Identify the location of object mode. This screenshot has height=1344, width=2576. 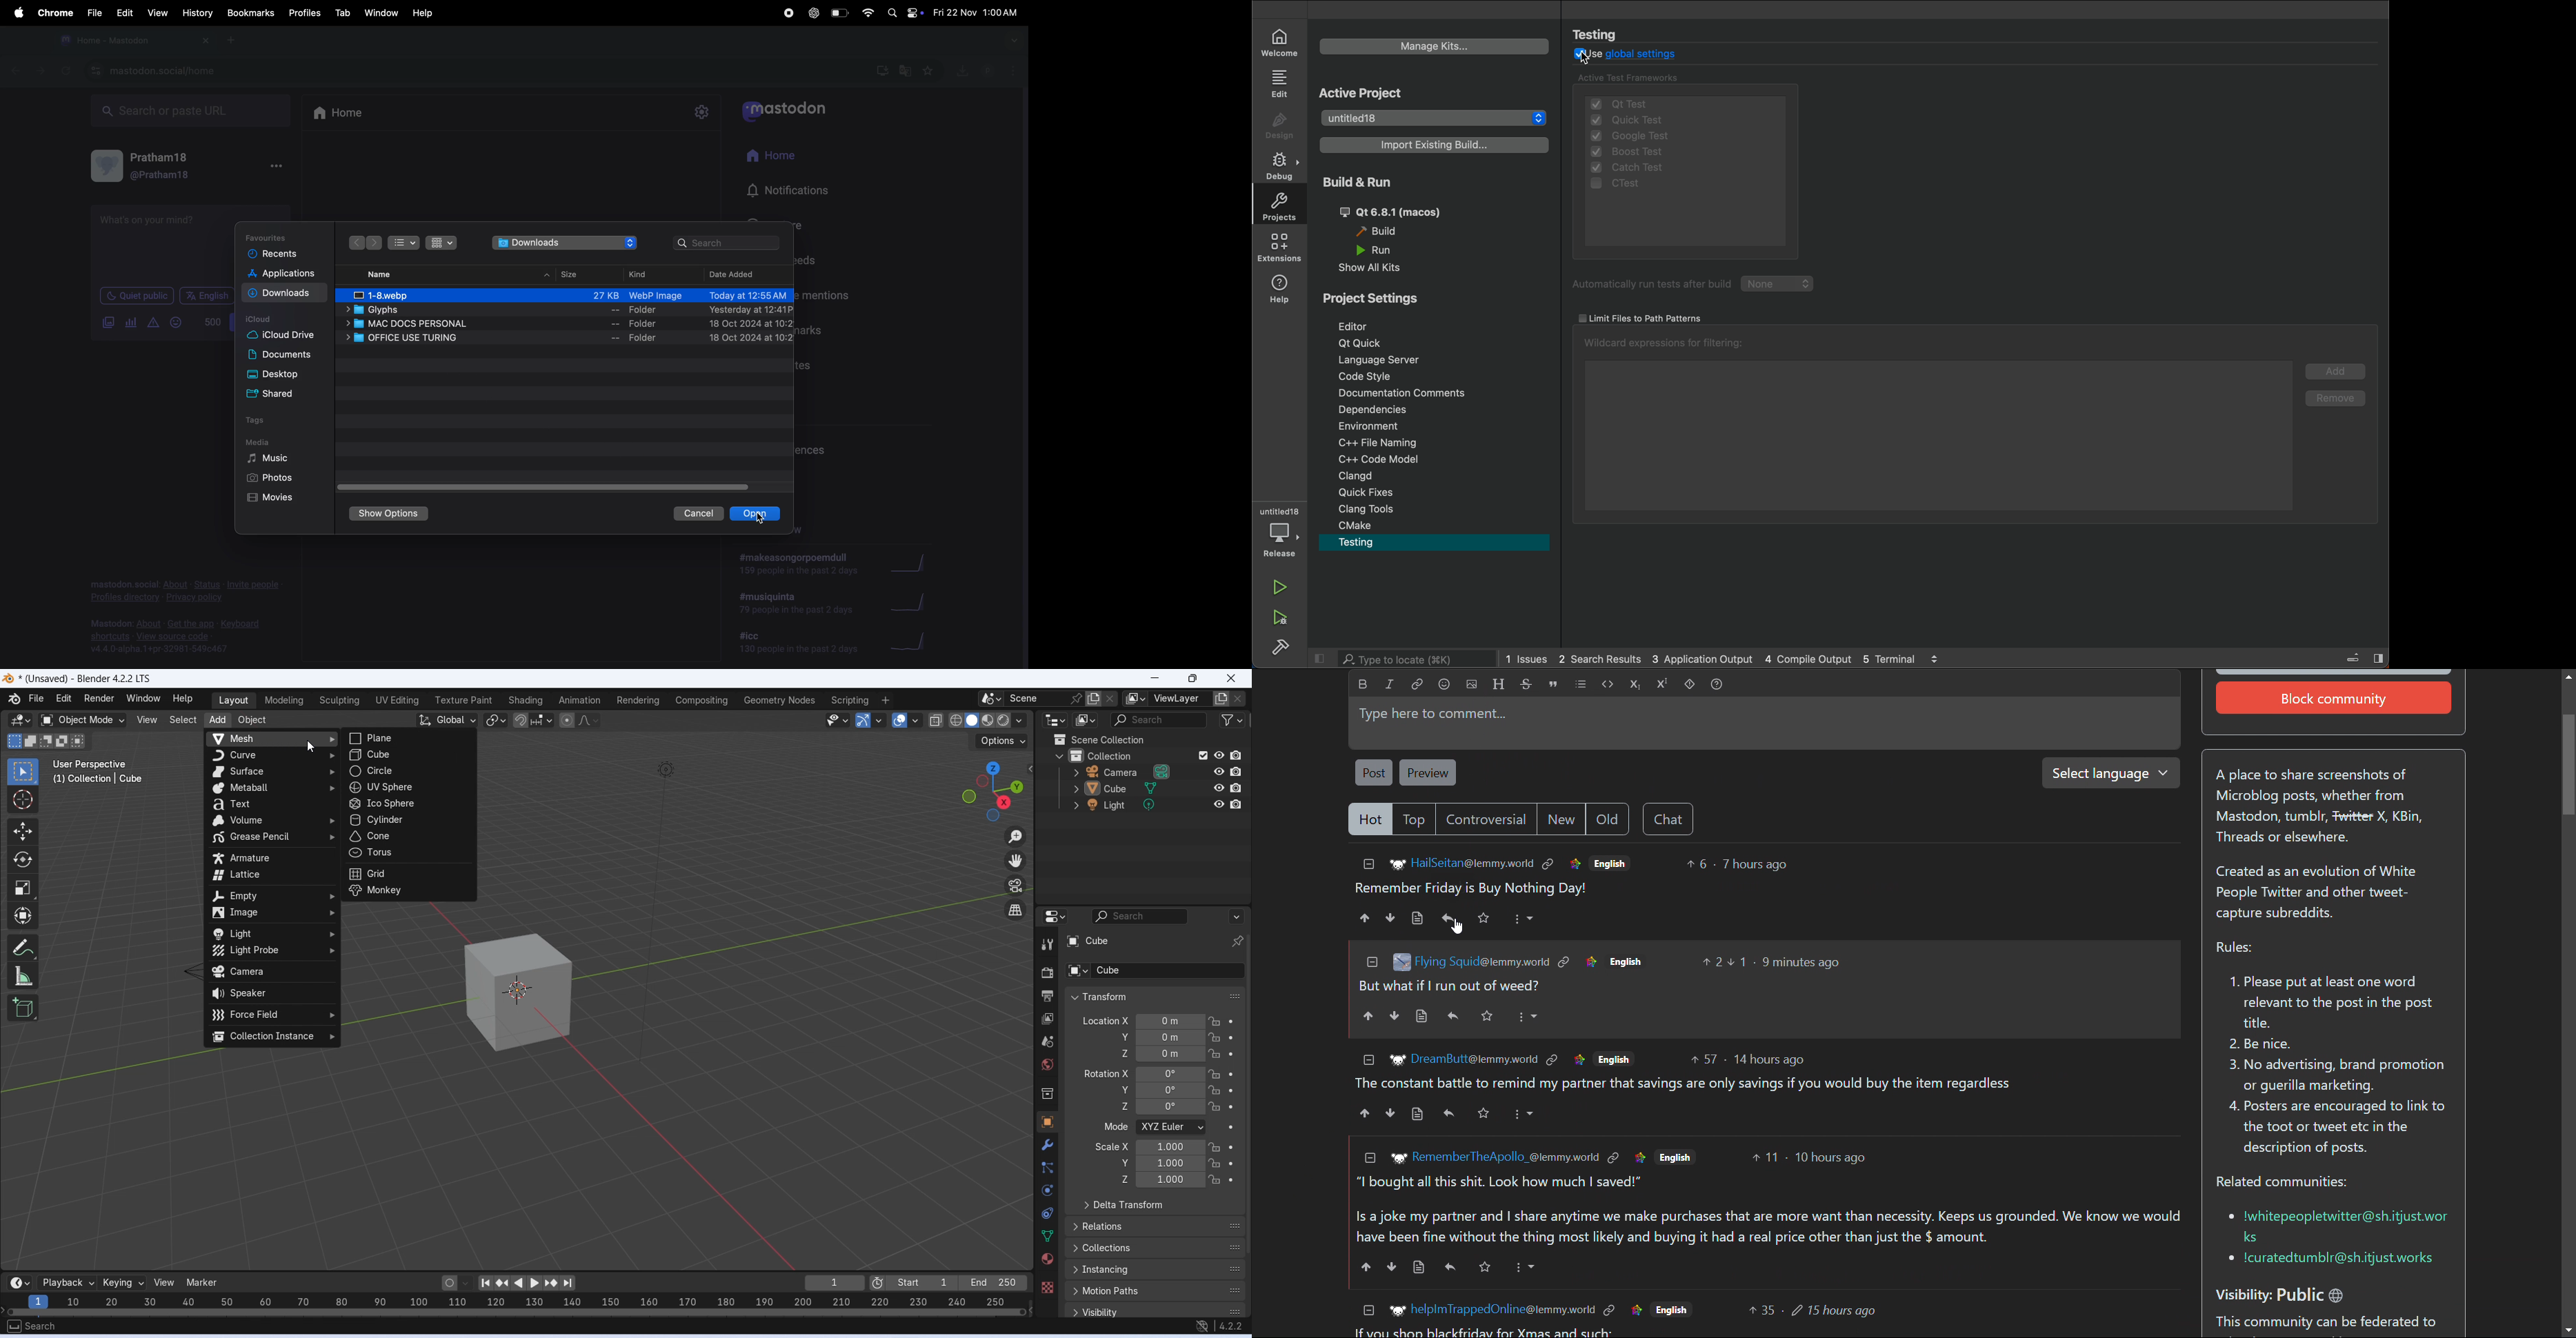
(83, 721).